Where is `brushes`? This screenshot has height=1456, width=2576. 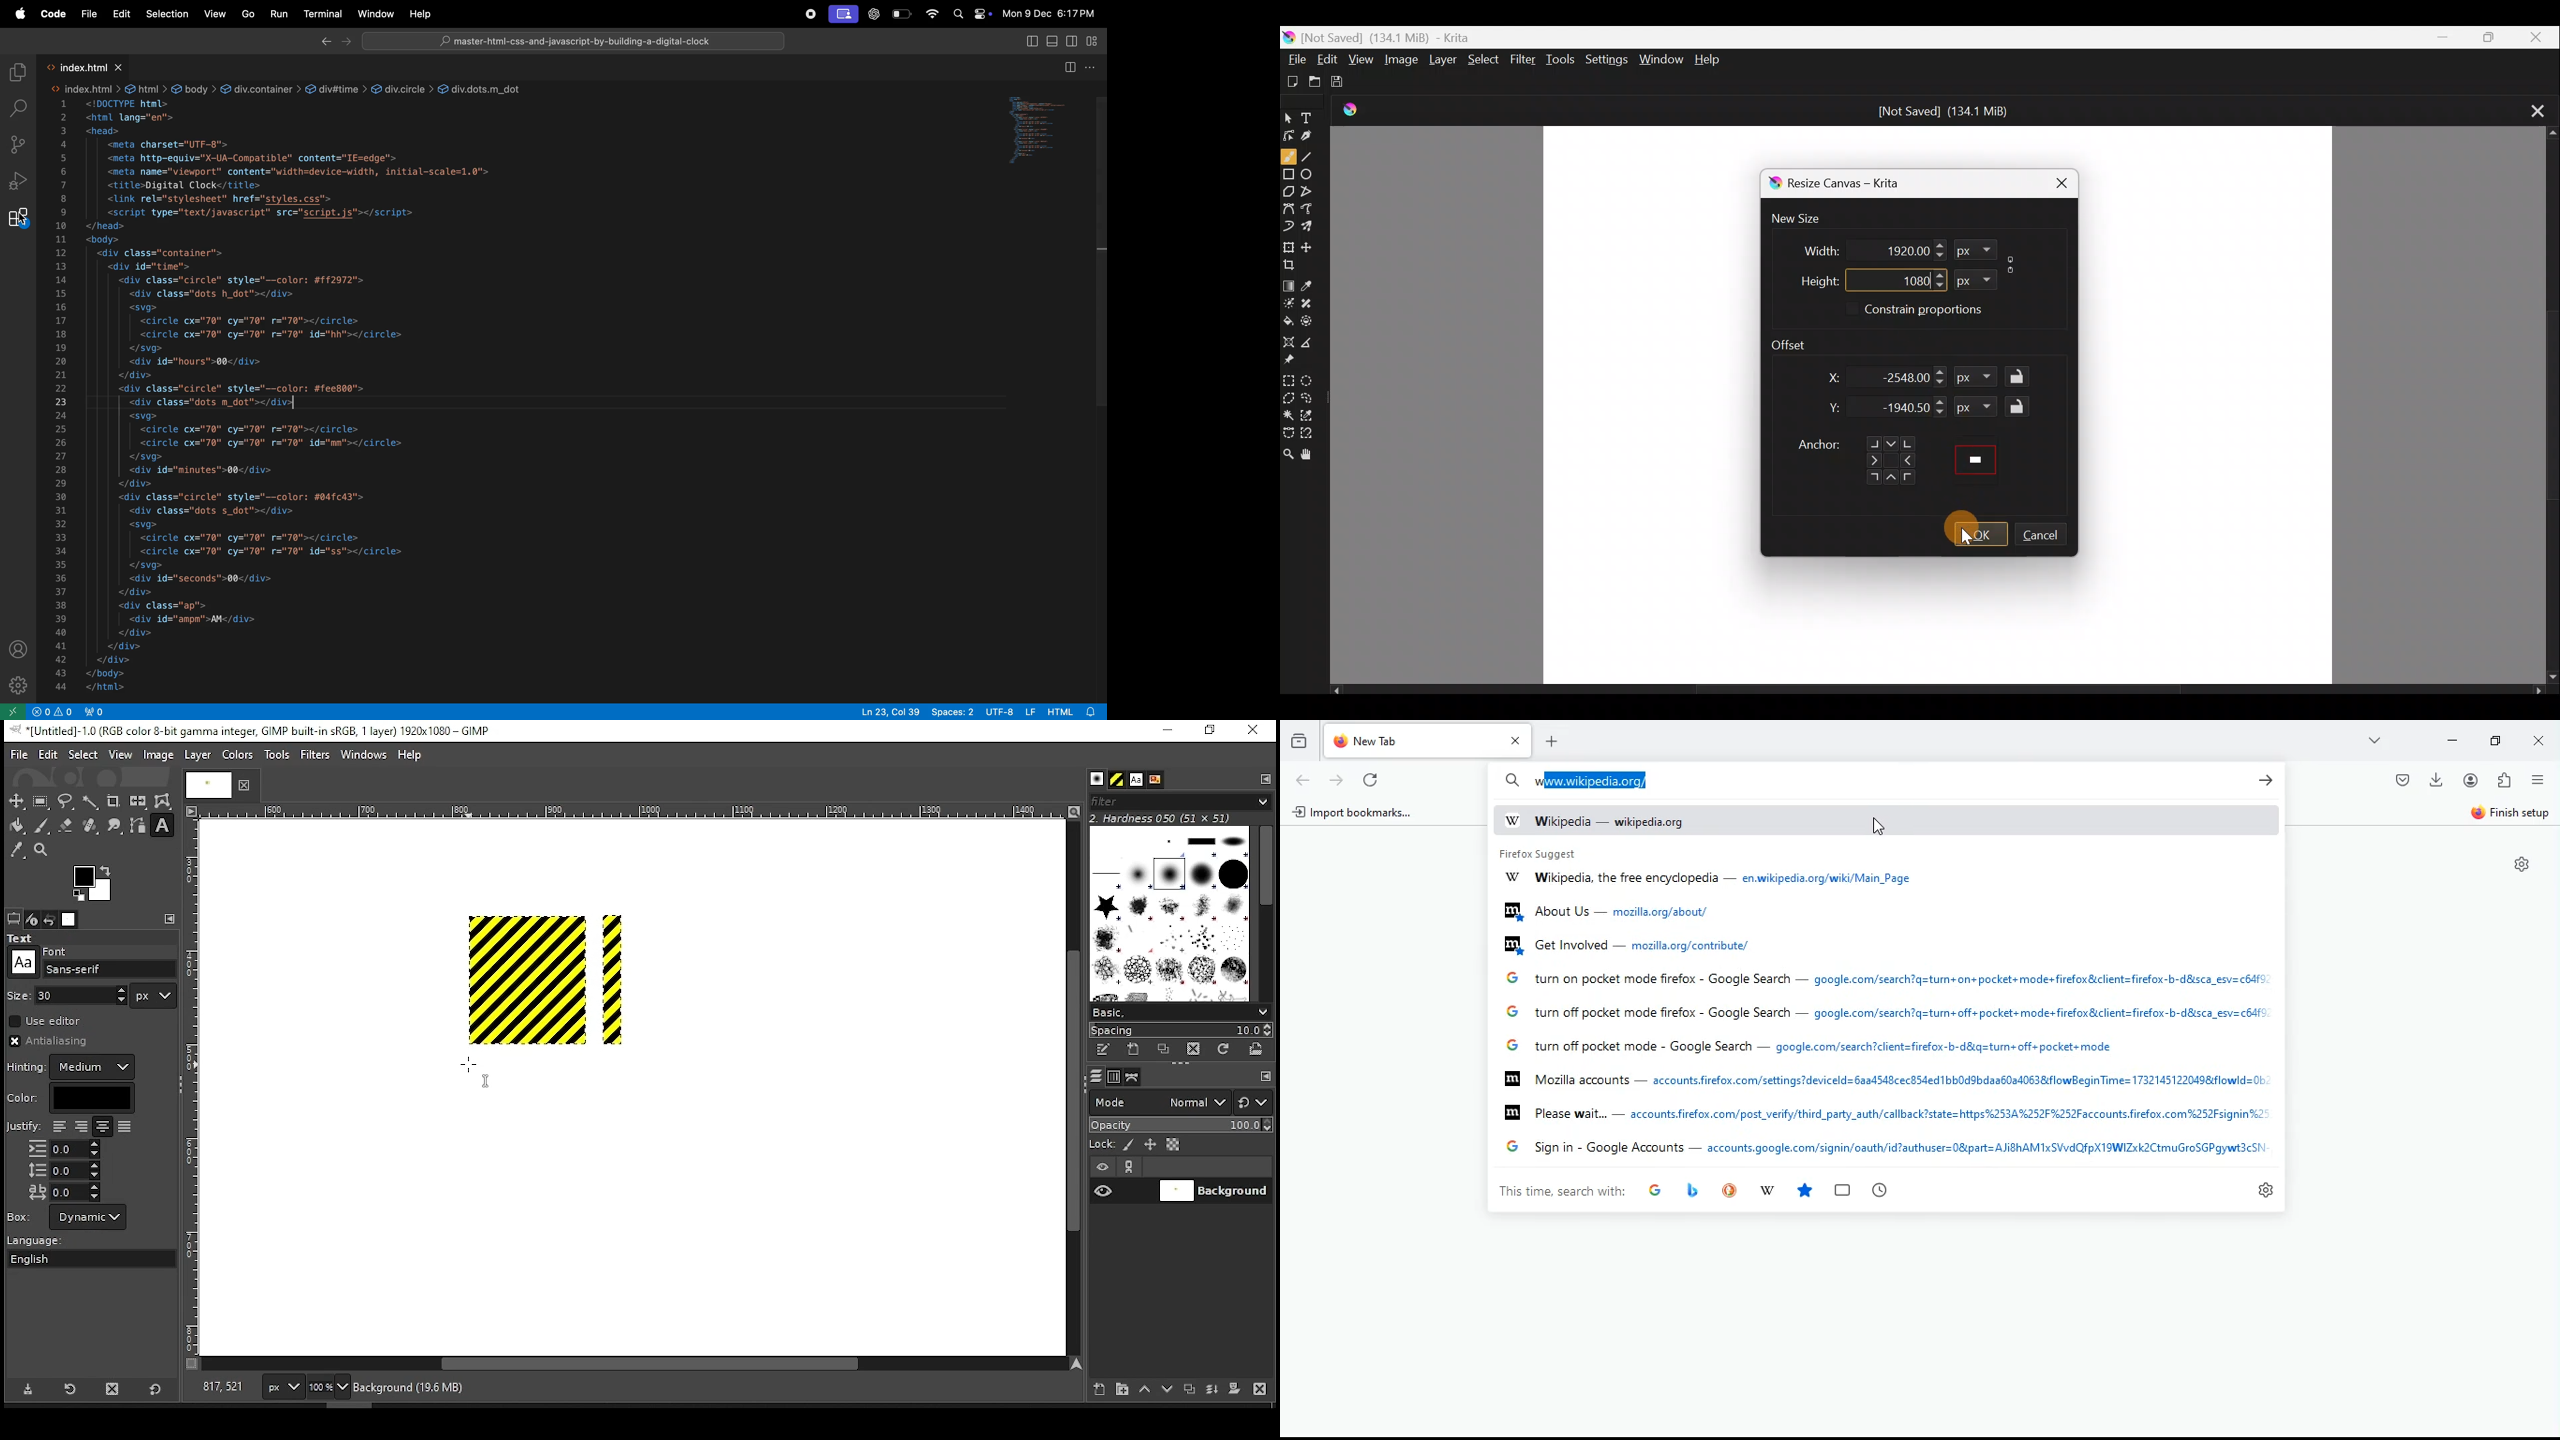 brushes is located at coordinates (1097, 780).